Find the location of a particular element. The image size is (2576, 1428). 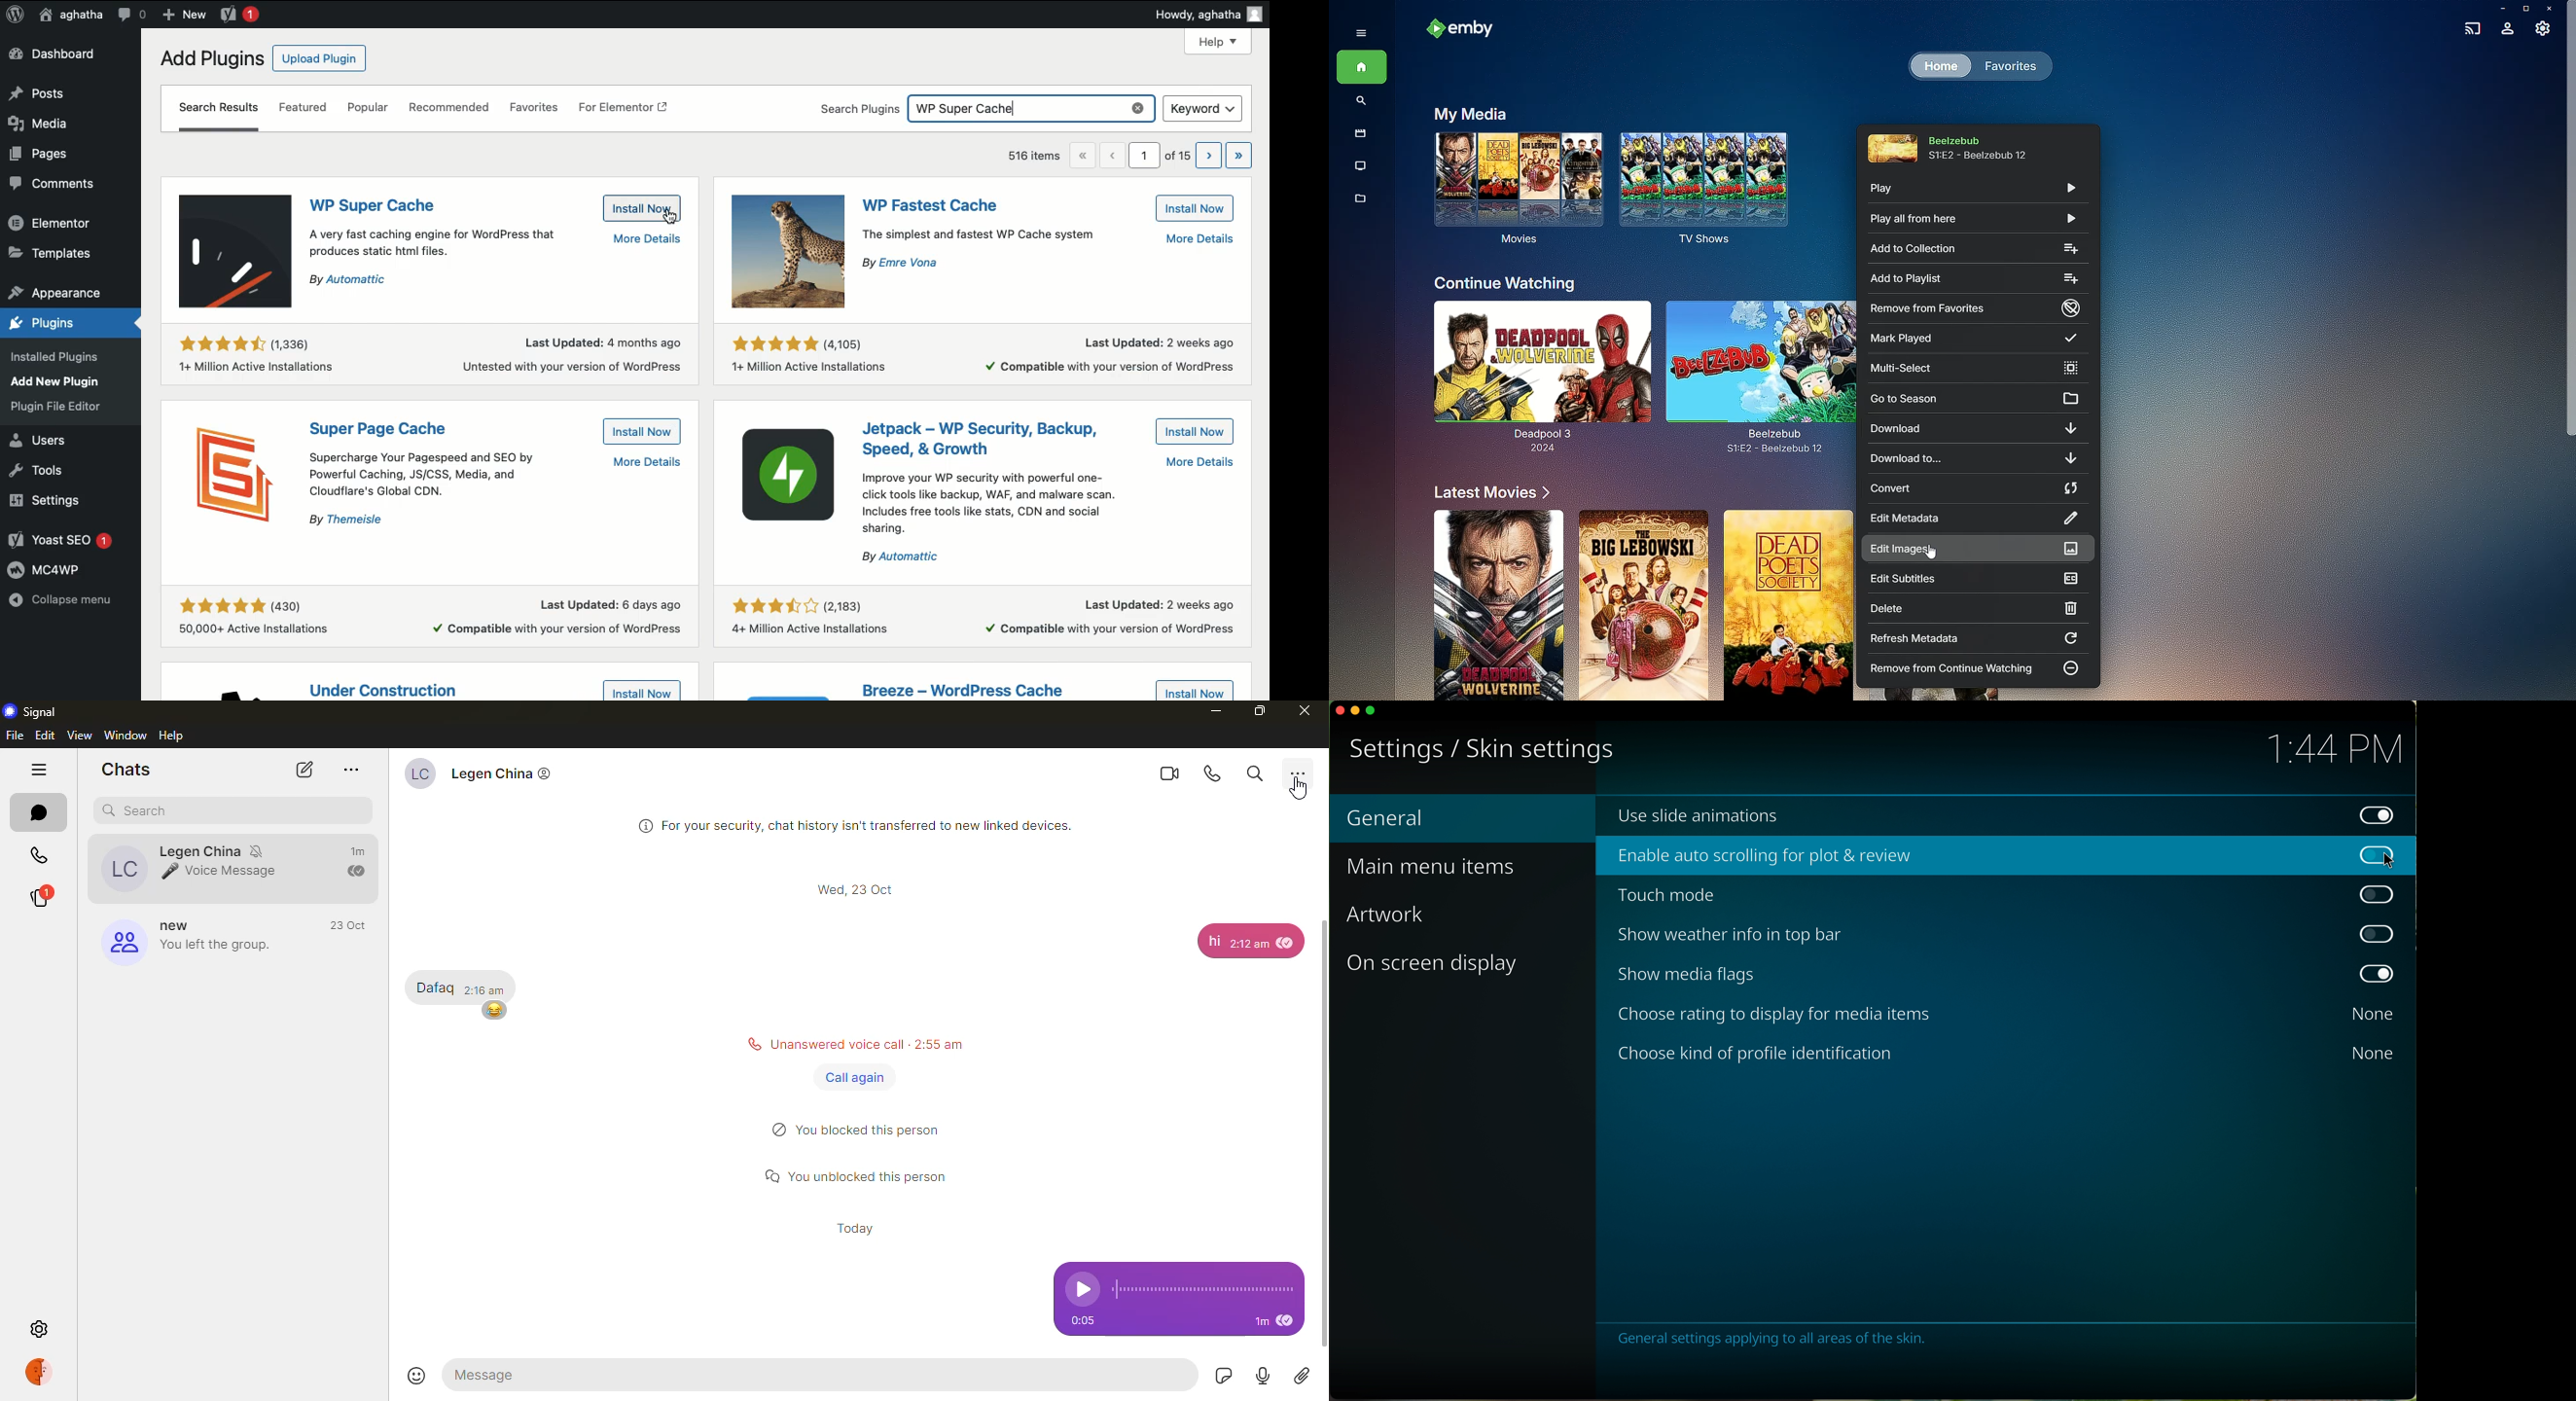

previous page is located at coordinates (1113, 155).